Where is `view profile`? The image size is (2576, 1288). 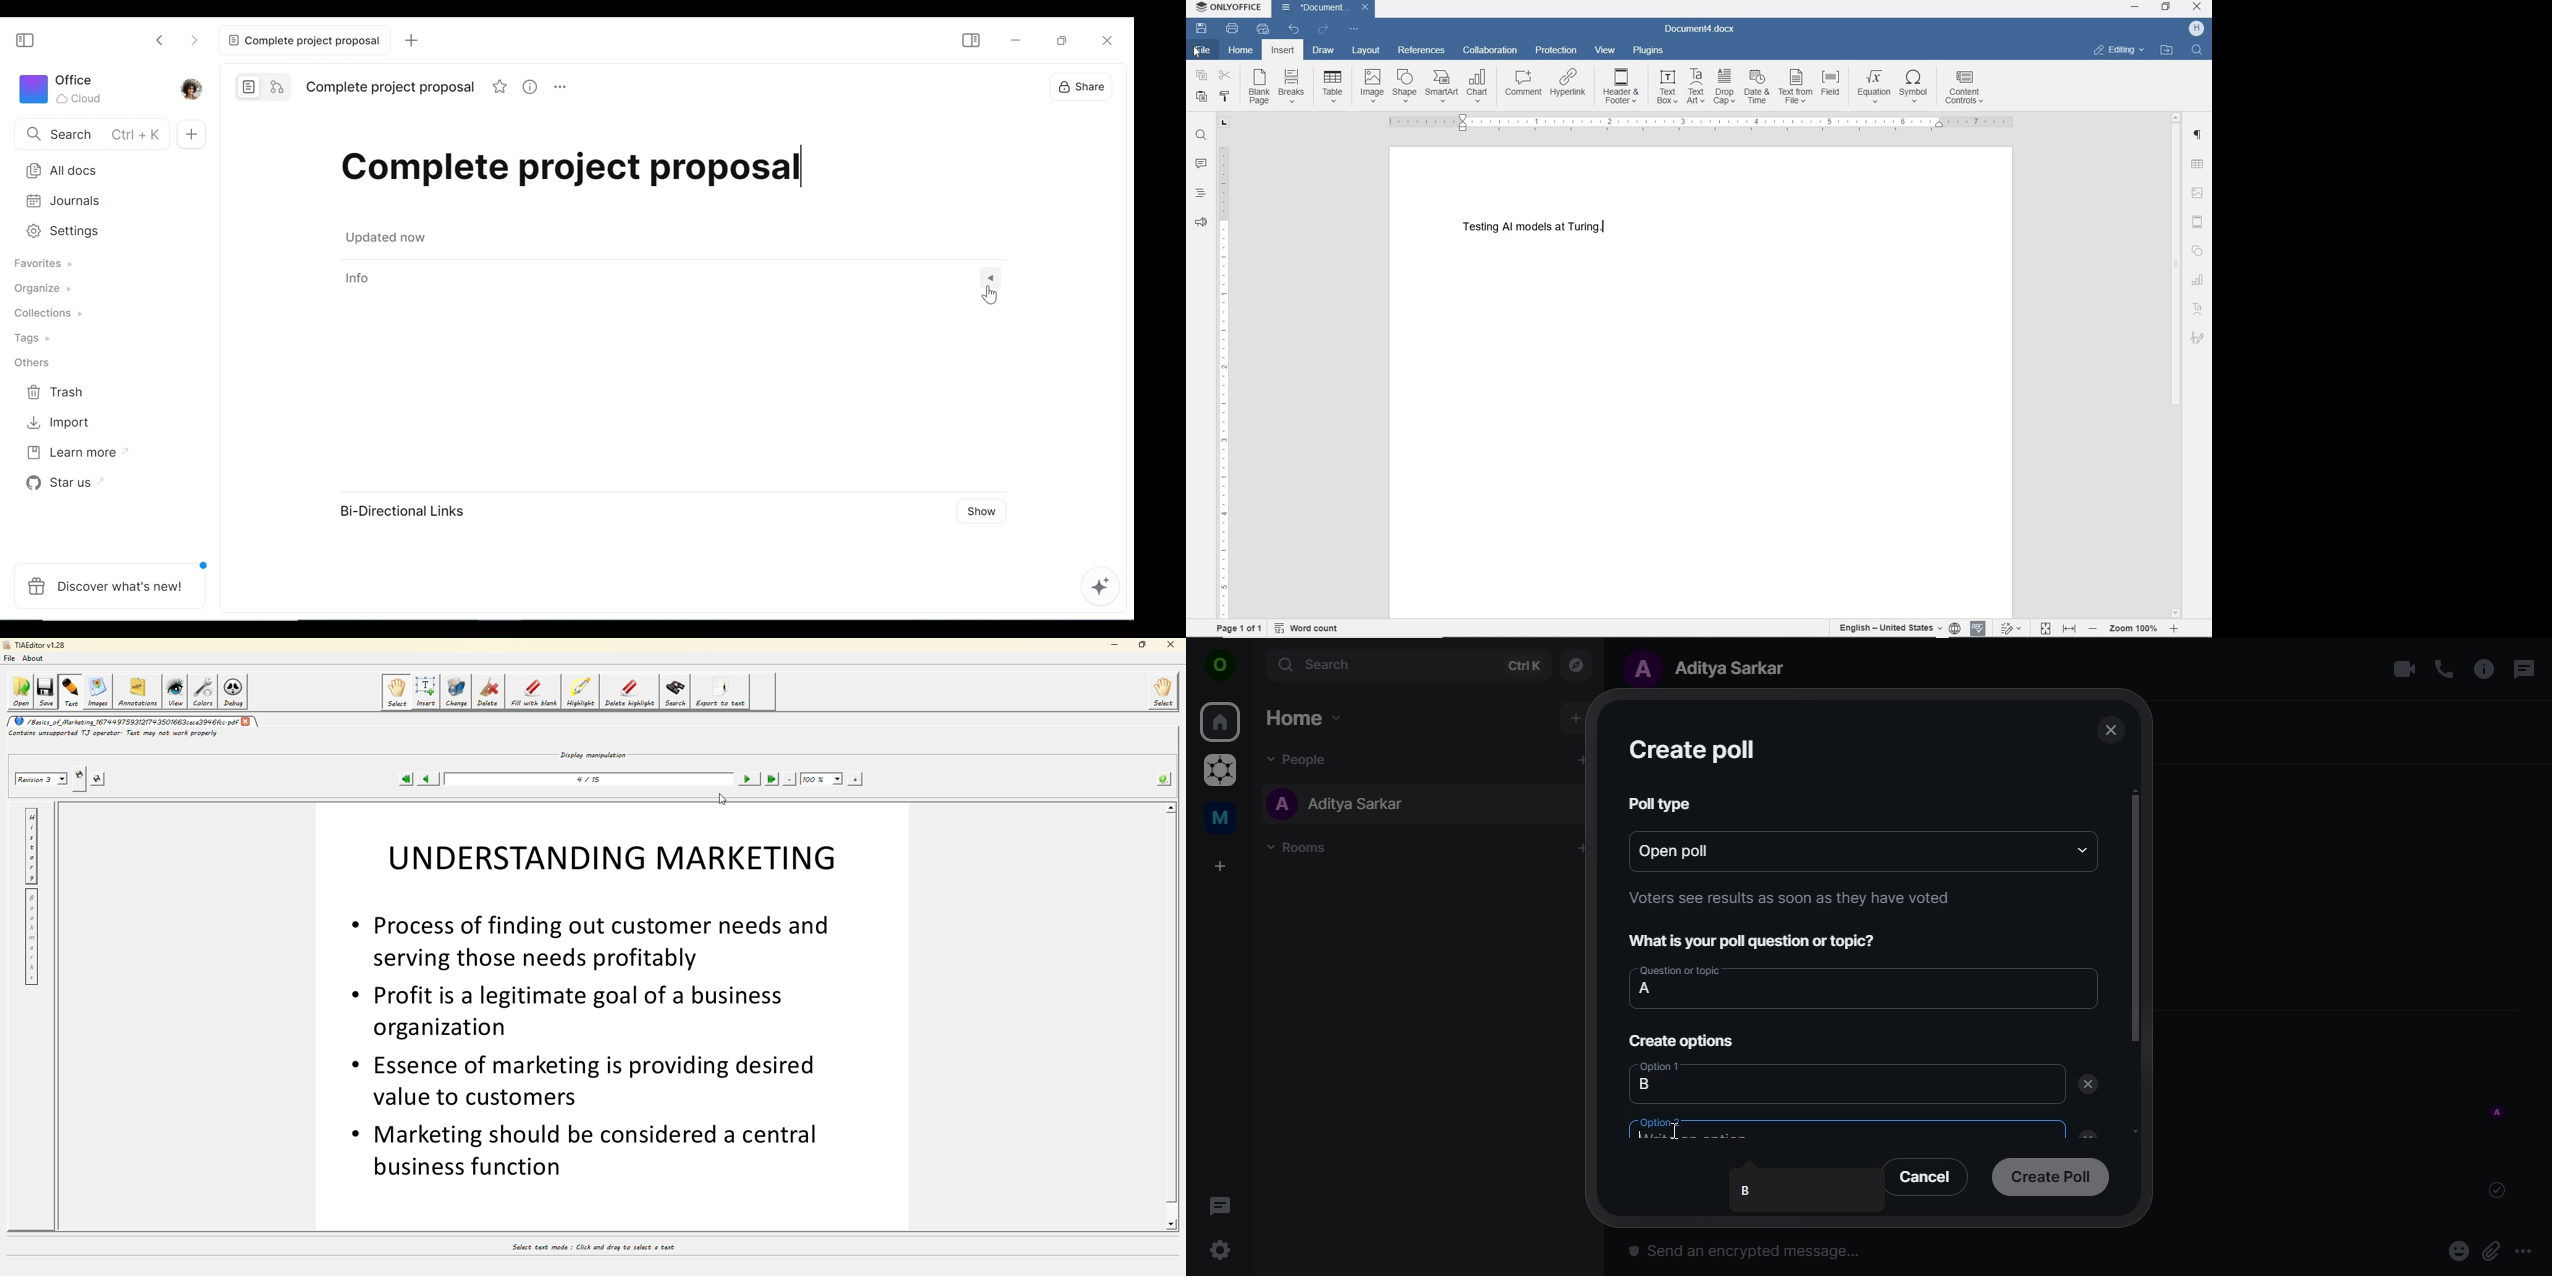 view profile is located at coordinates (1221, 667).